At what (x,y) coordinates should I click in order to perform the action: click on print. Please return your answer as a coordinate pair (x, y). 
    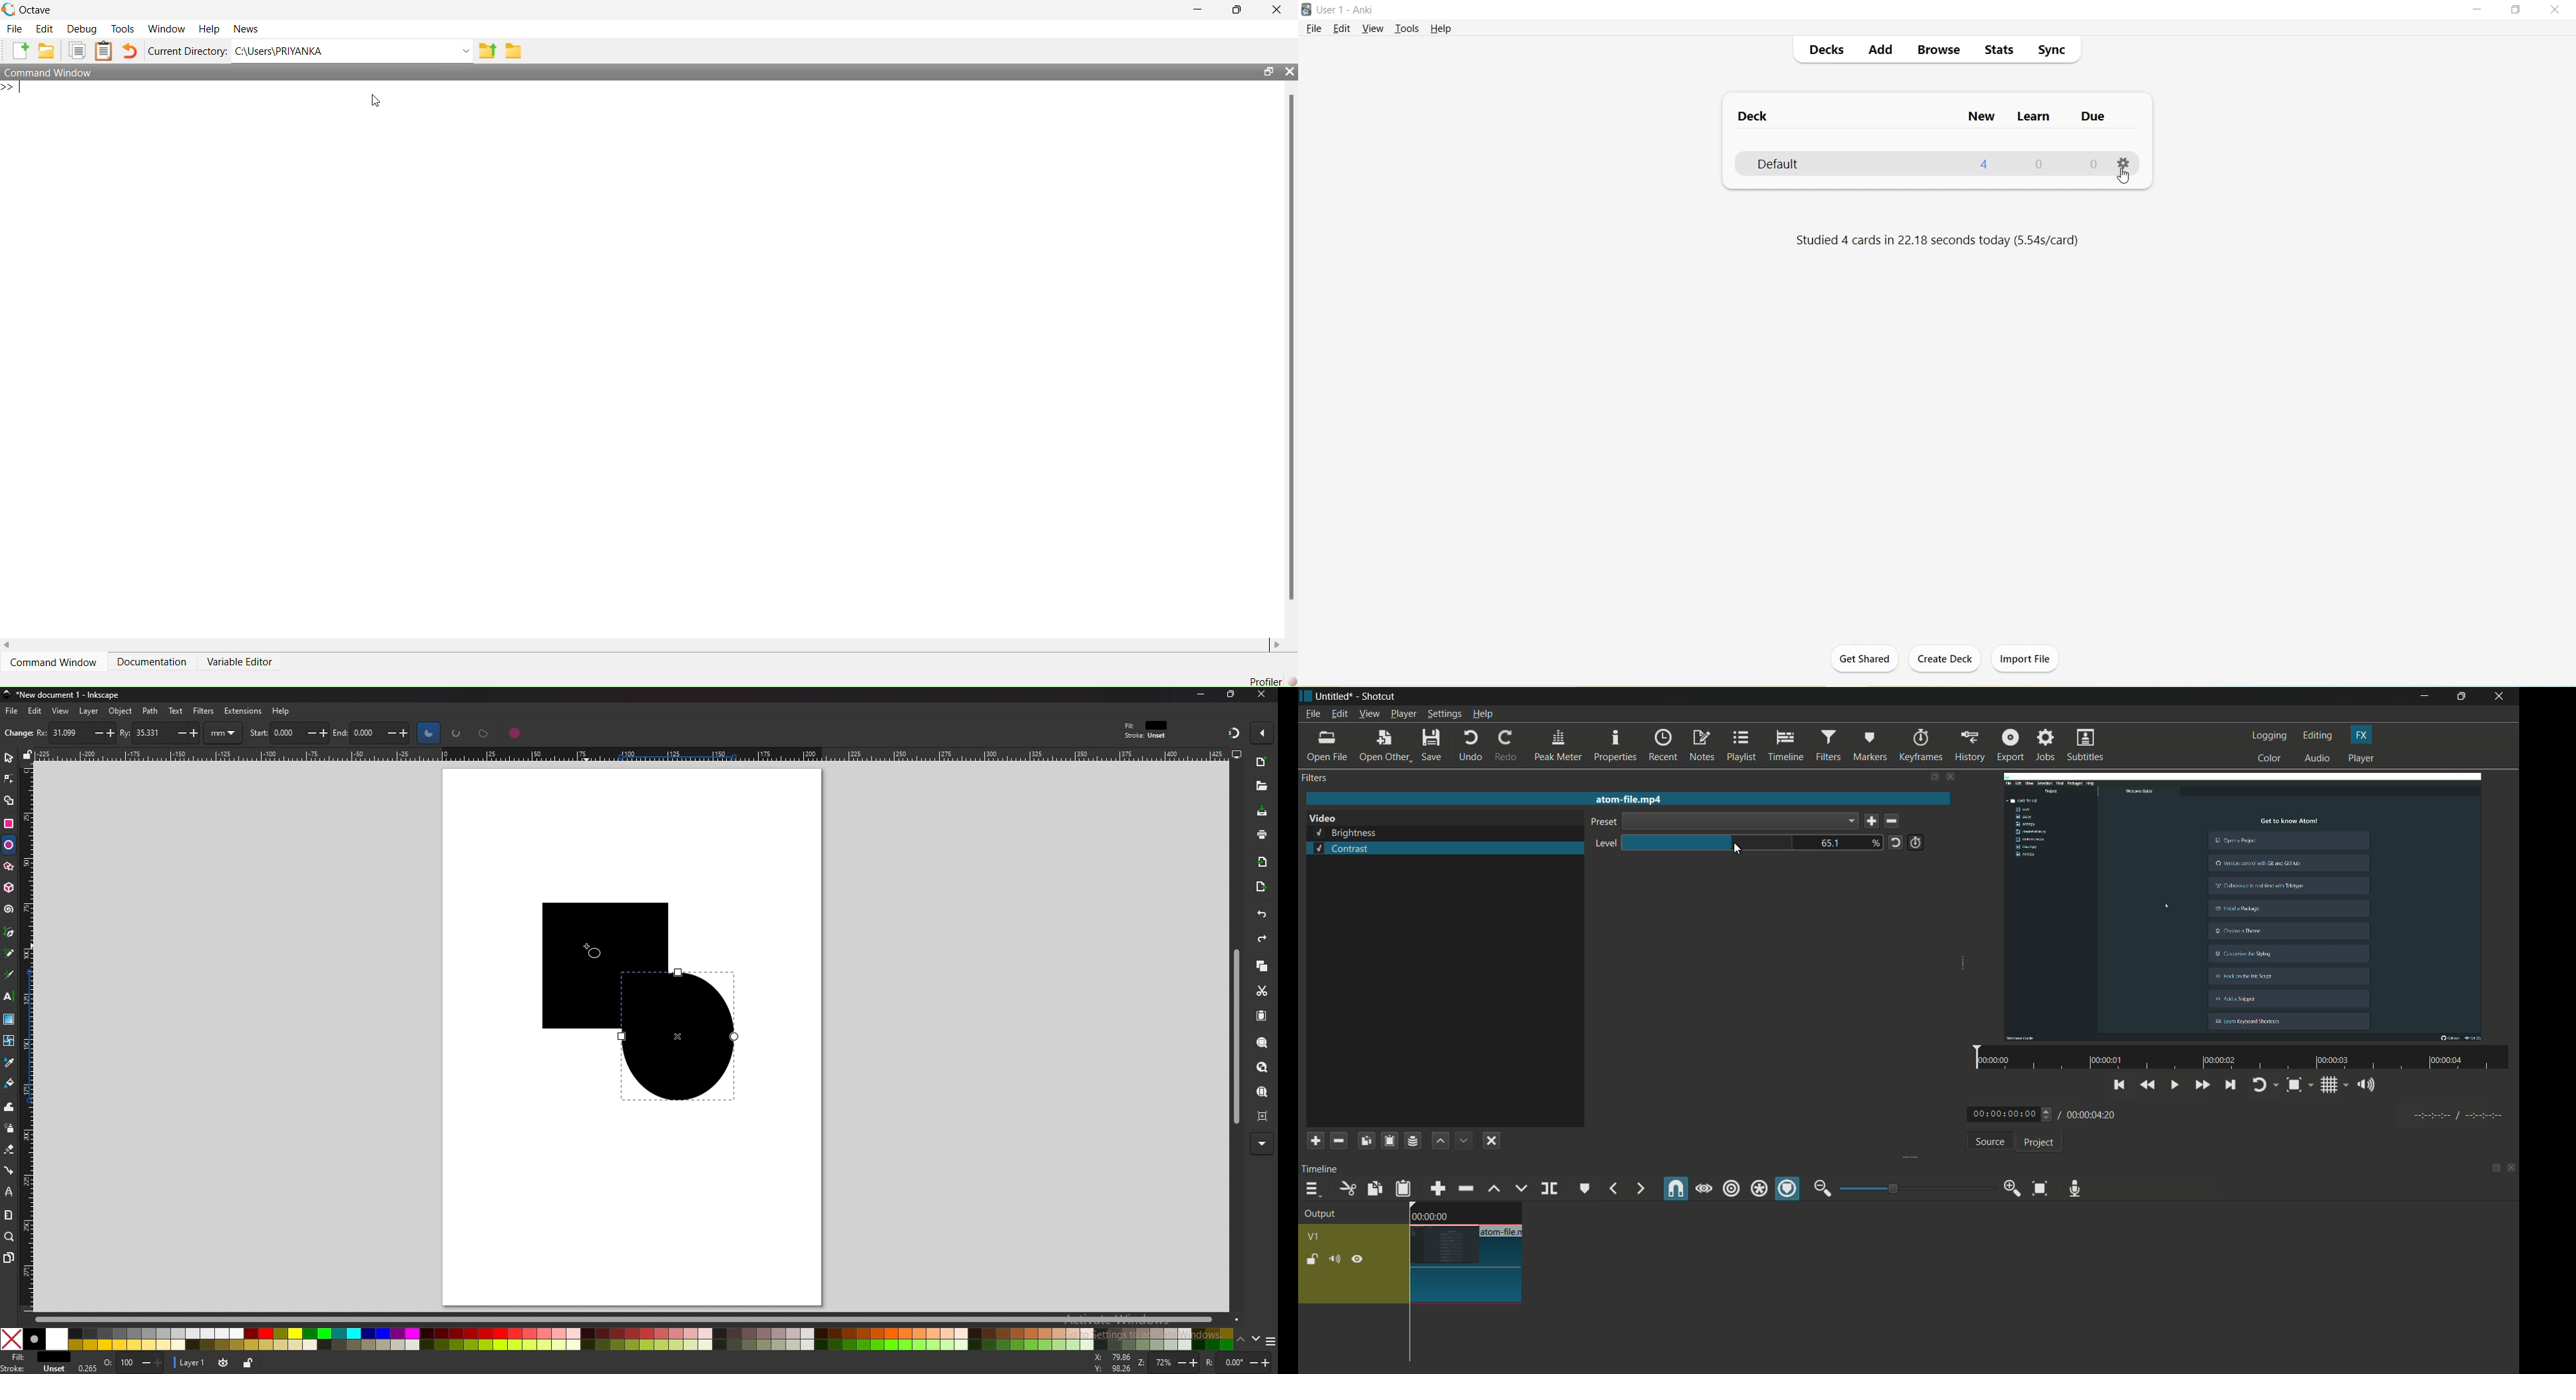
    Looking at the image, I should click on (1261, 834).